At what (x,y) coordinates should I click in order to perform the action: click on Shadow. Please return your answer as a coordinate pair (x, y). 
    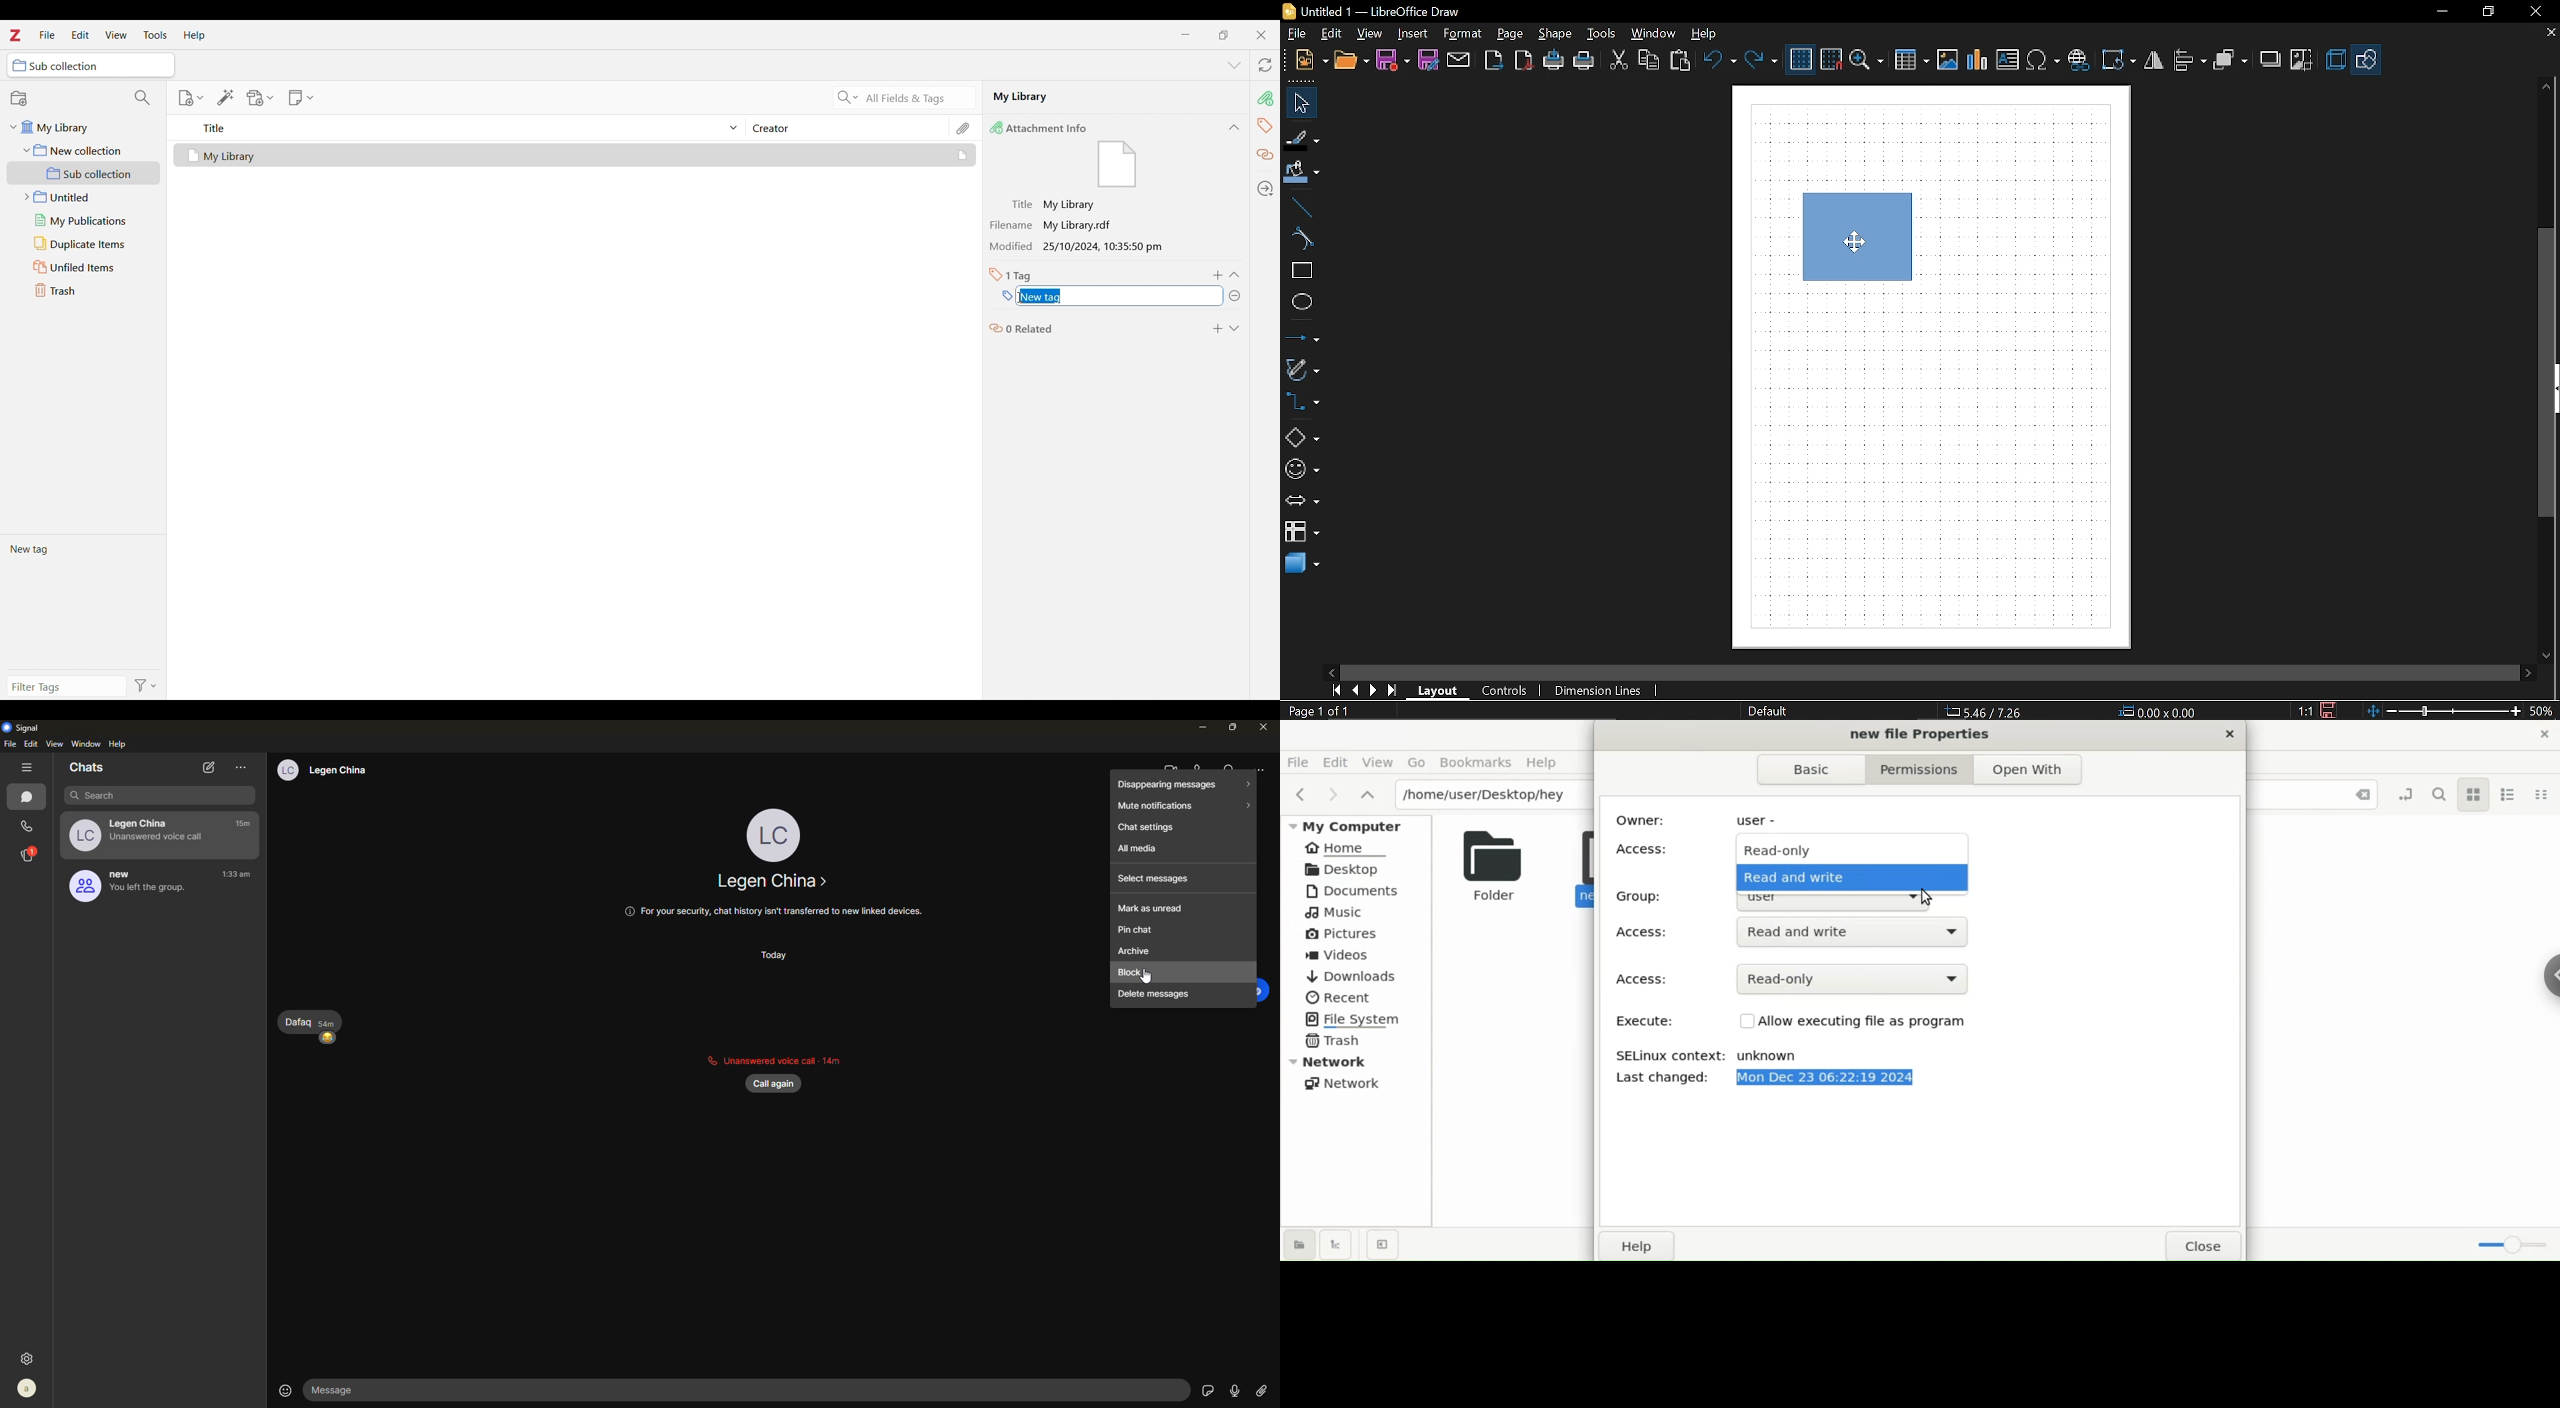
    Looking at the image, I should click on (2272, 59).